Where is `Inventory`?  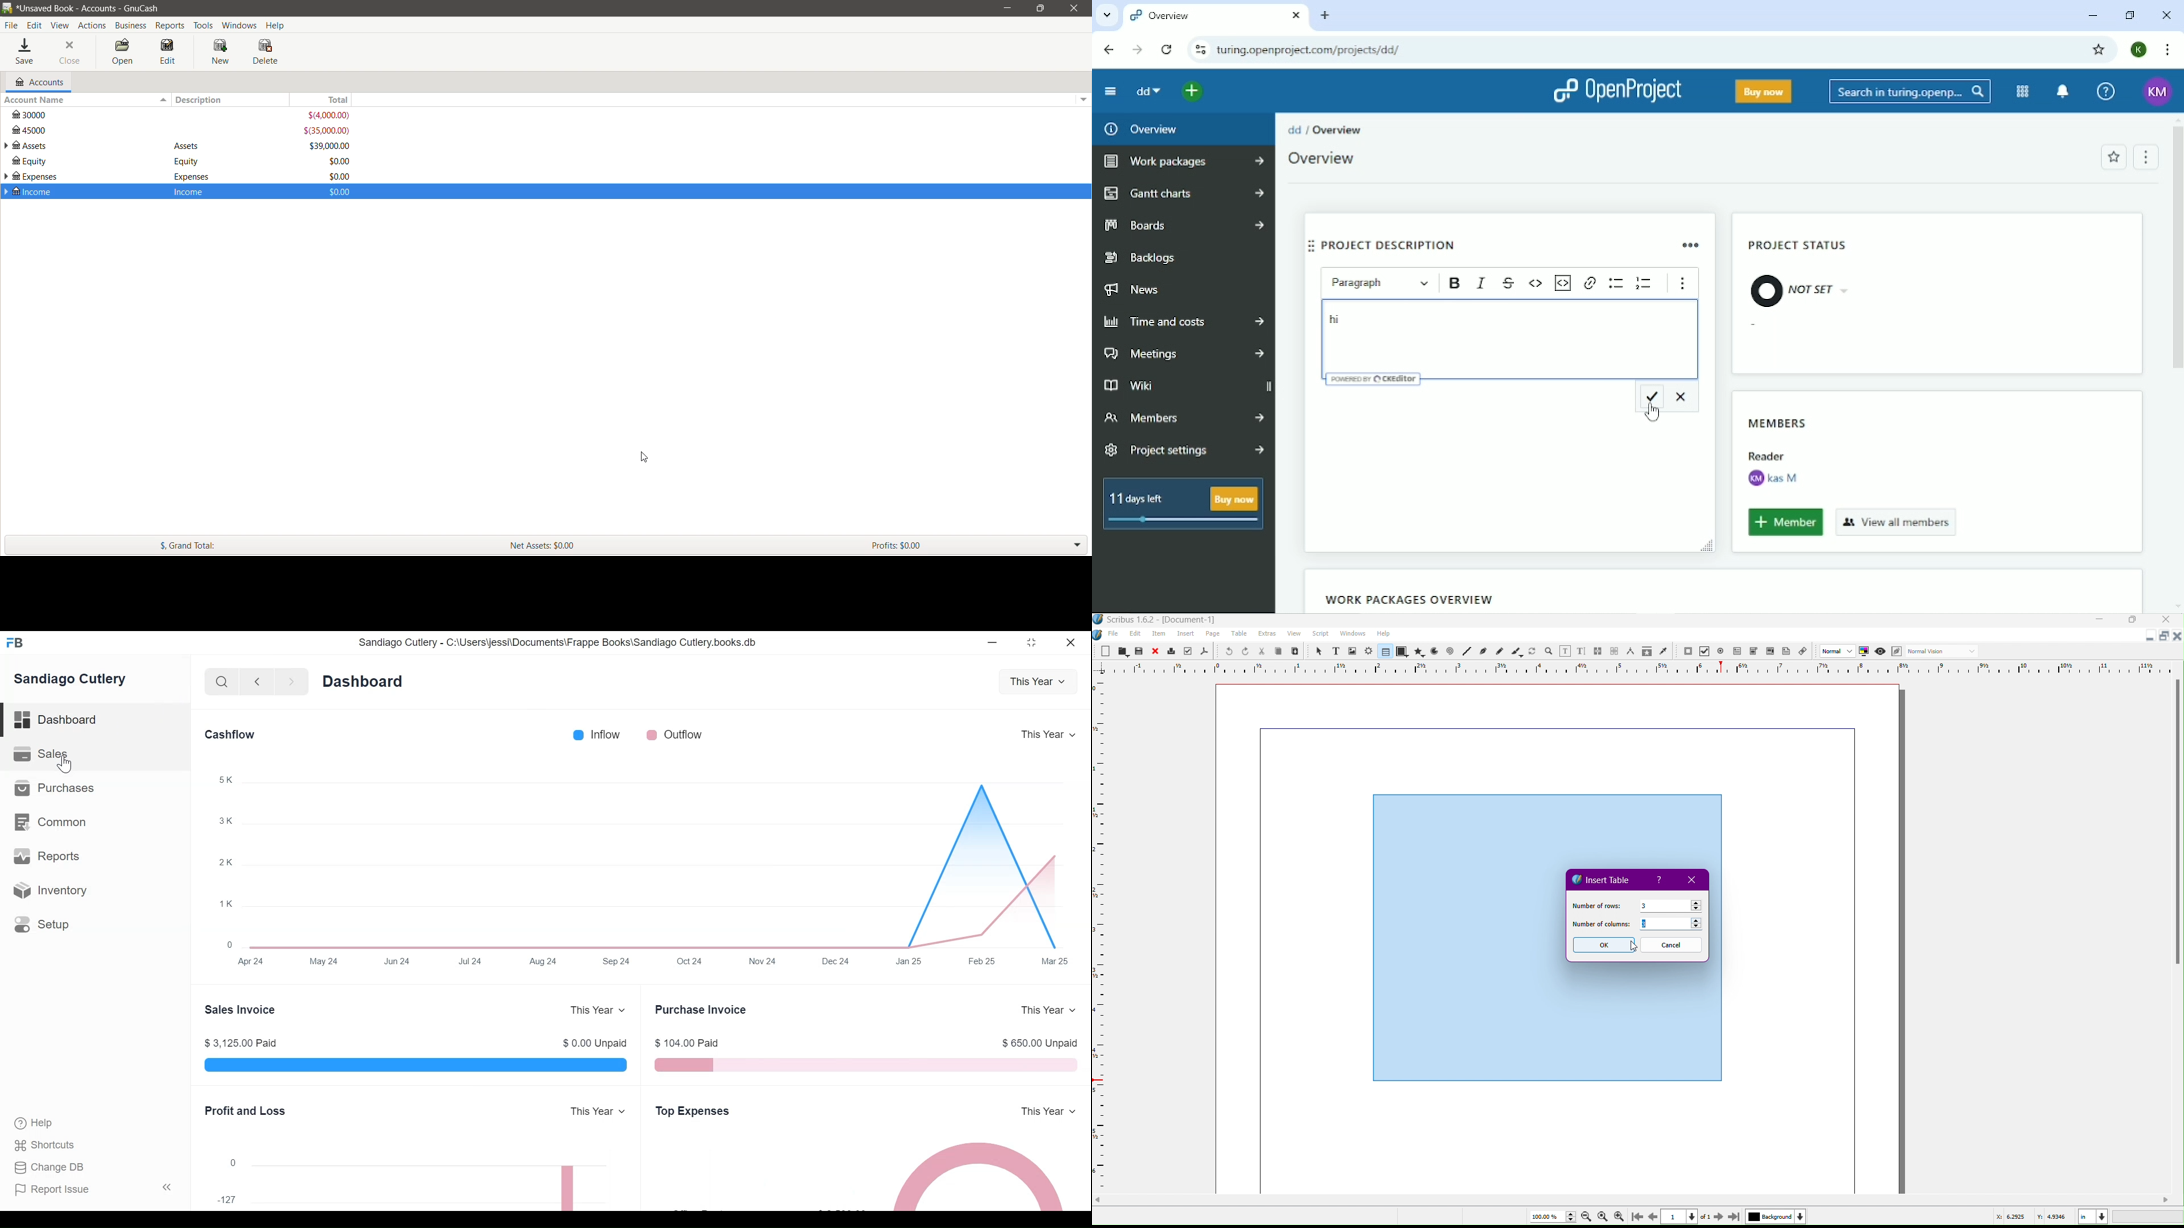 Inventory is located at coordinates (50, 890).